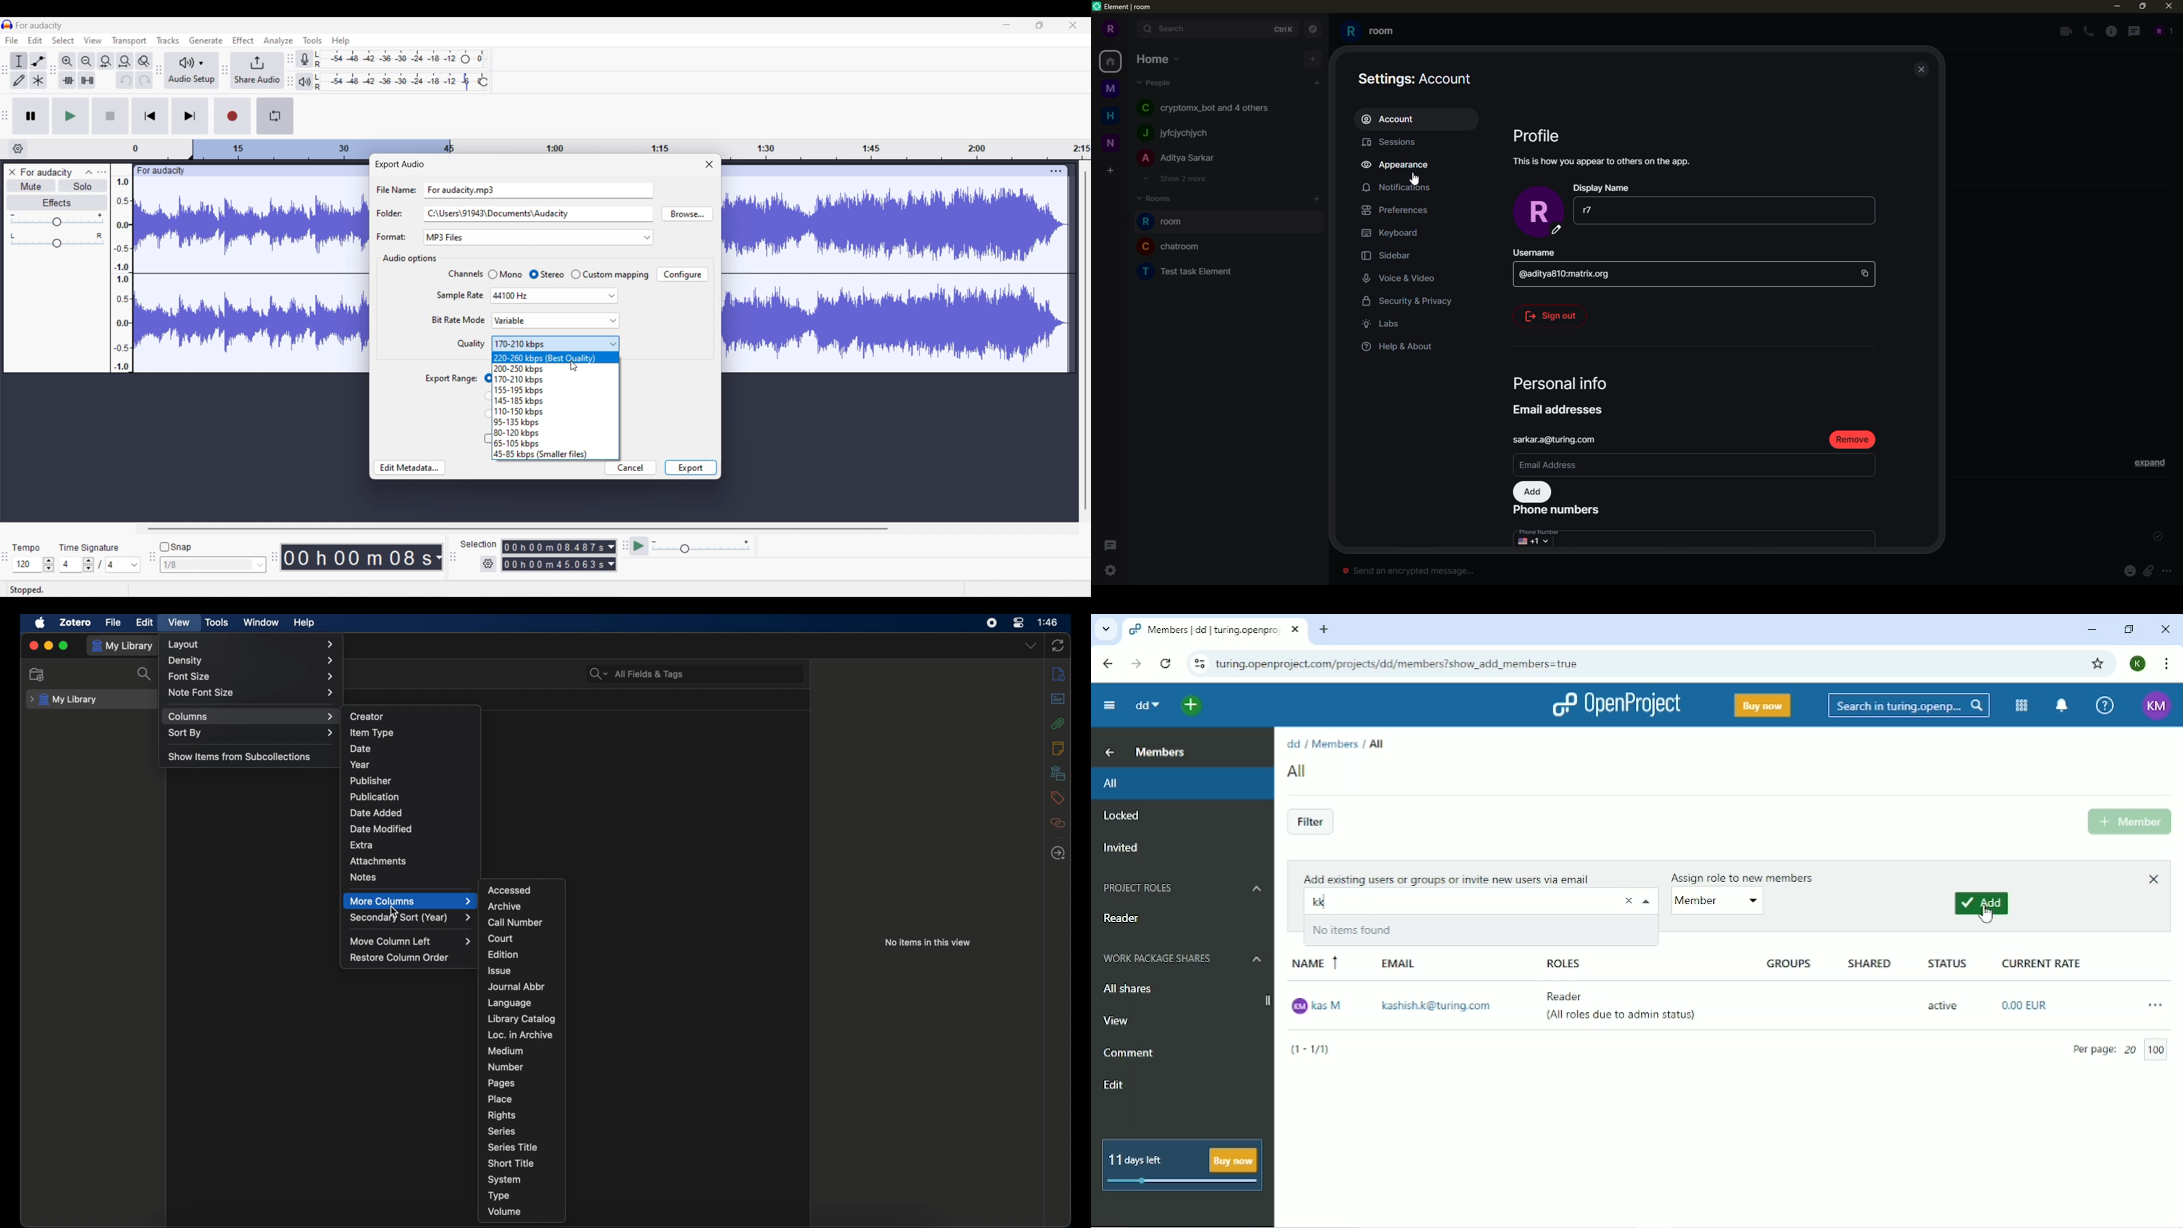 This screenshot has height=1232, width=2184. I want to click on expand, so click(2150, 462).